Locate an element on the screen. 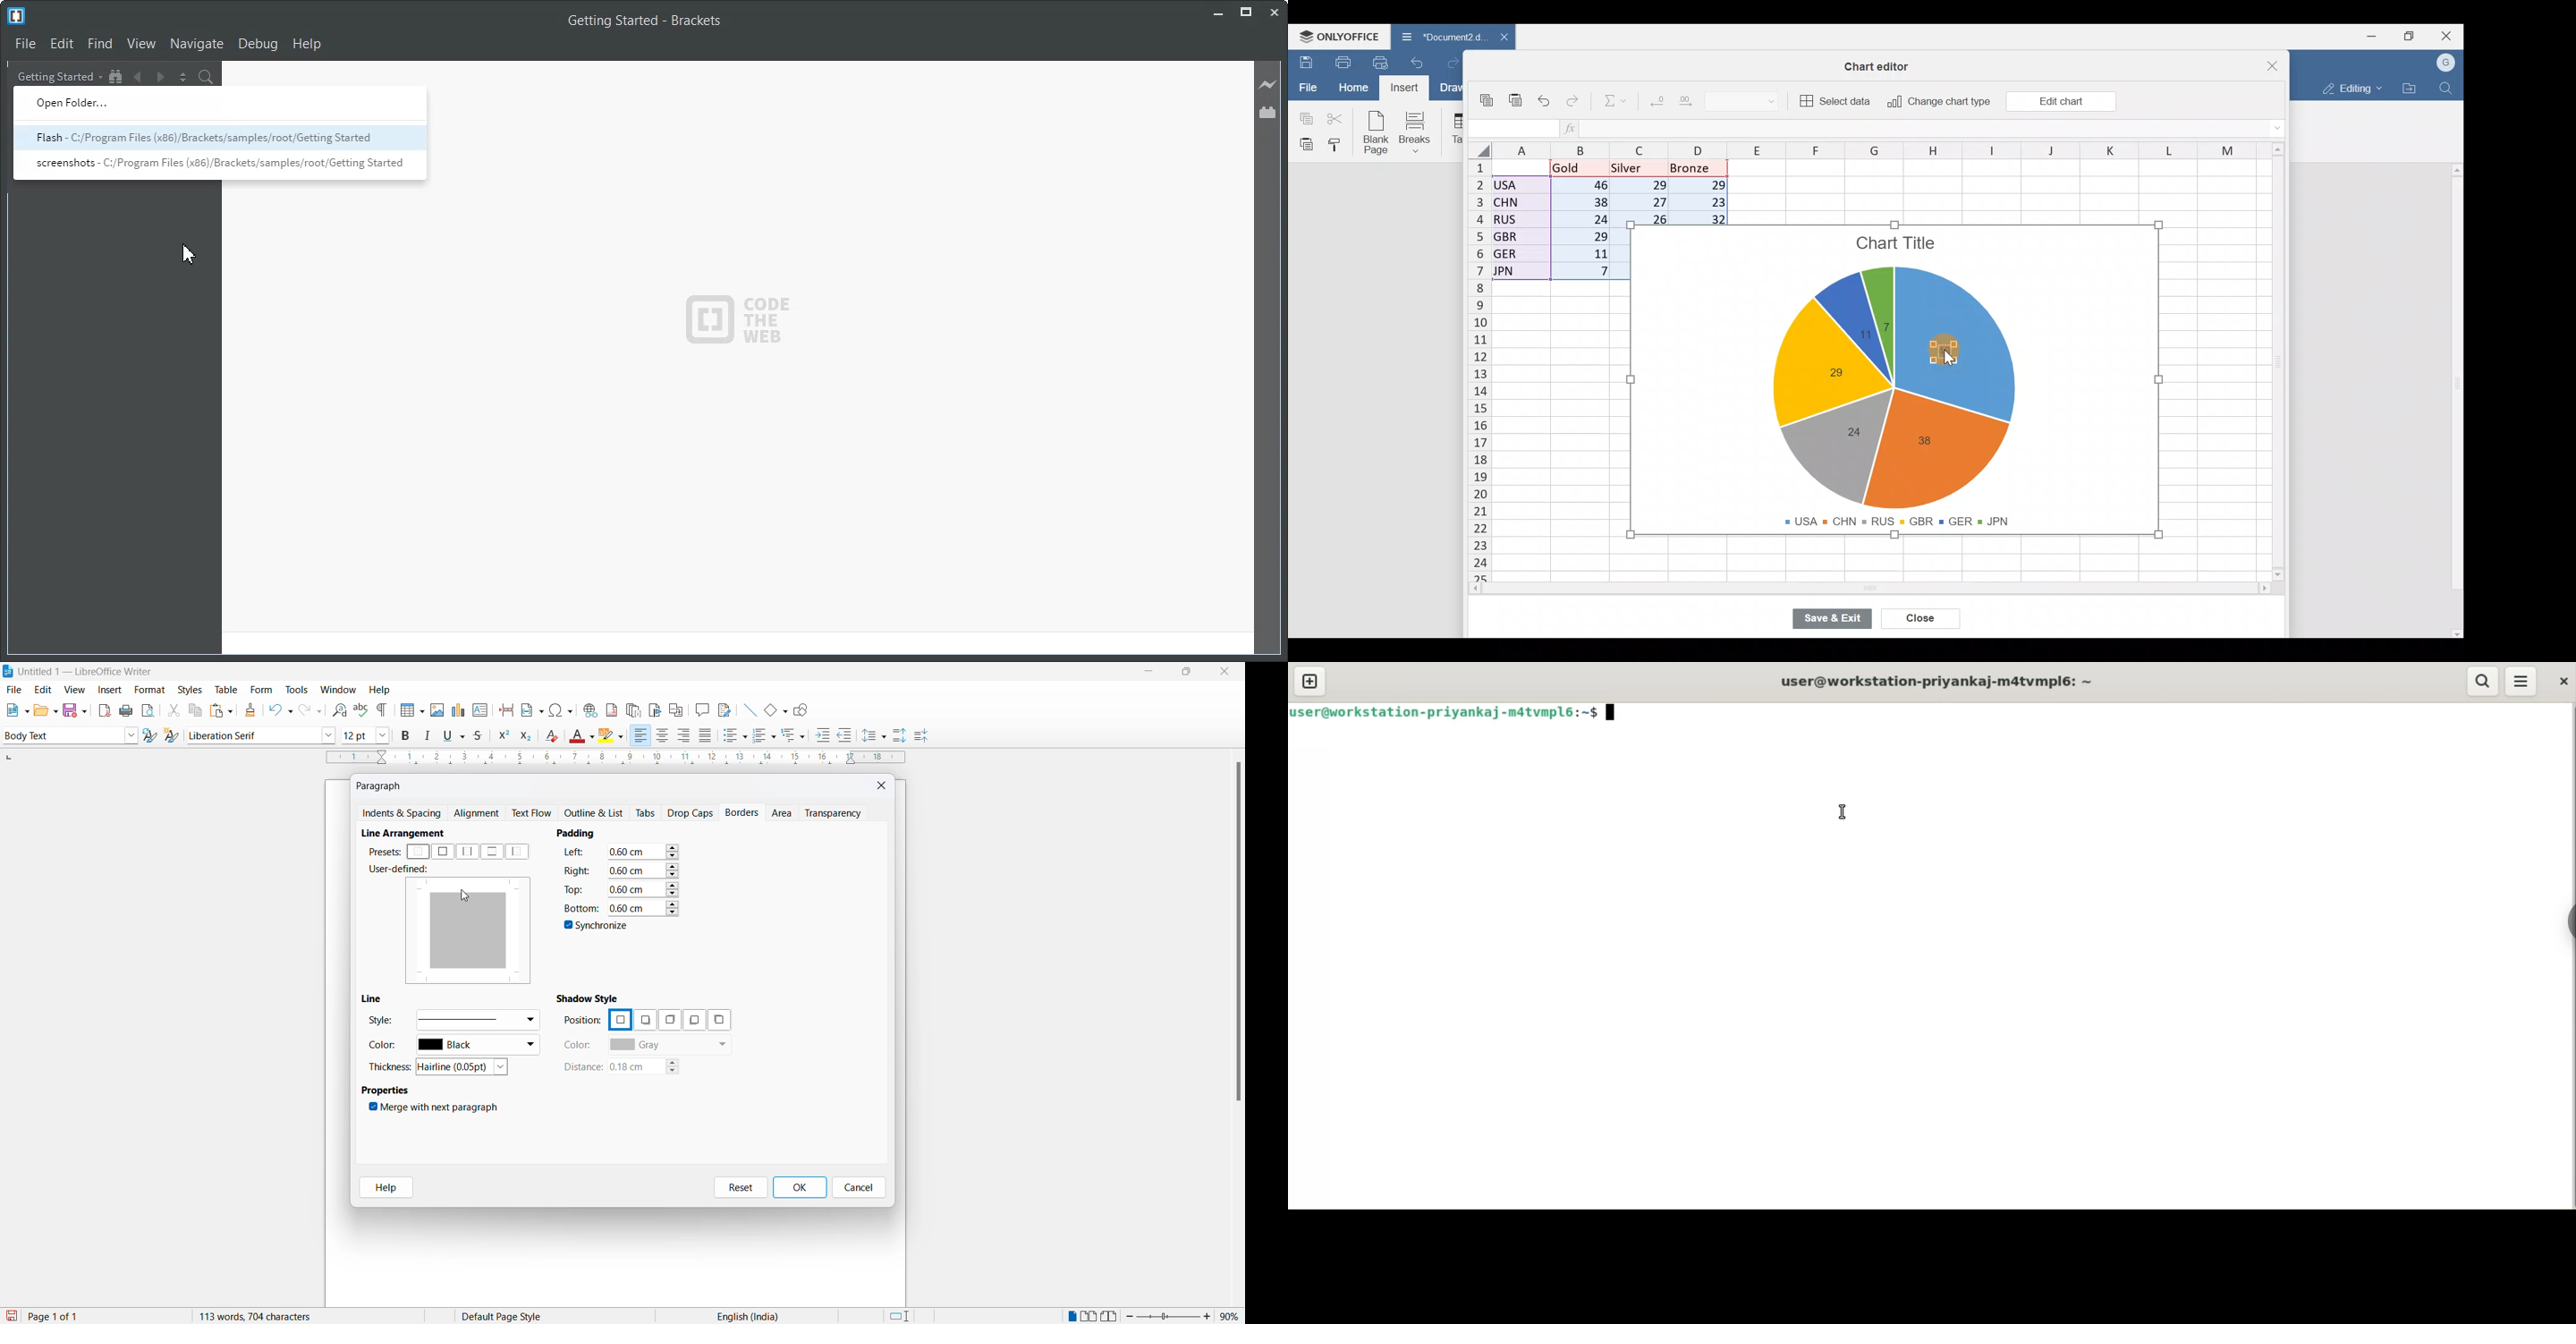 The height and width of the screenshot is (1344, 2576). properties options is located at coordinates (387, 1092).